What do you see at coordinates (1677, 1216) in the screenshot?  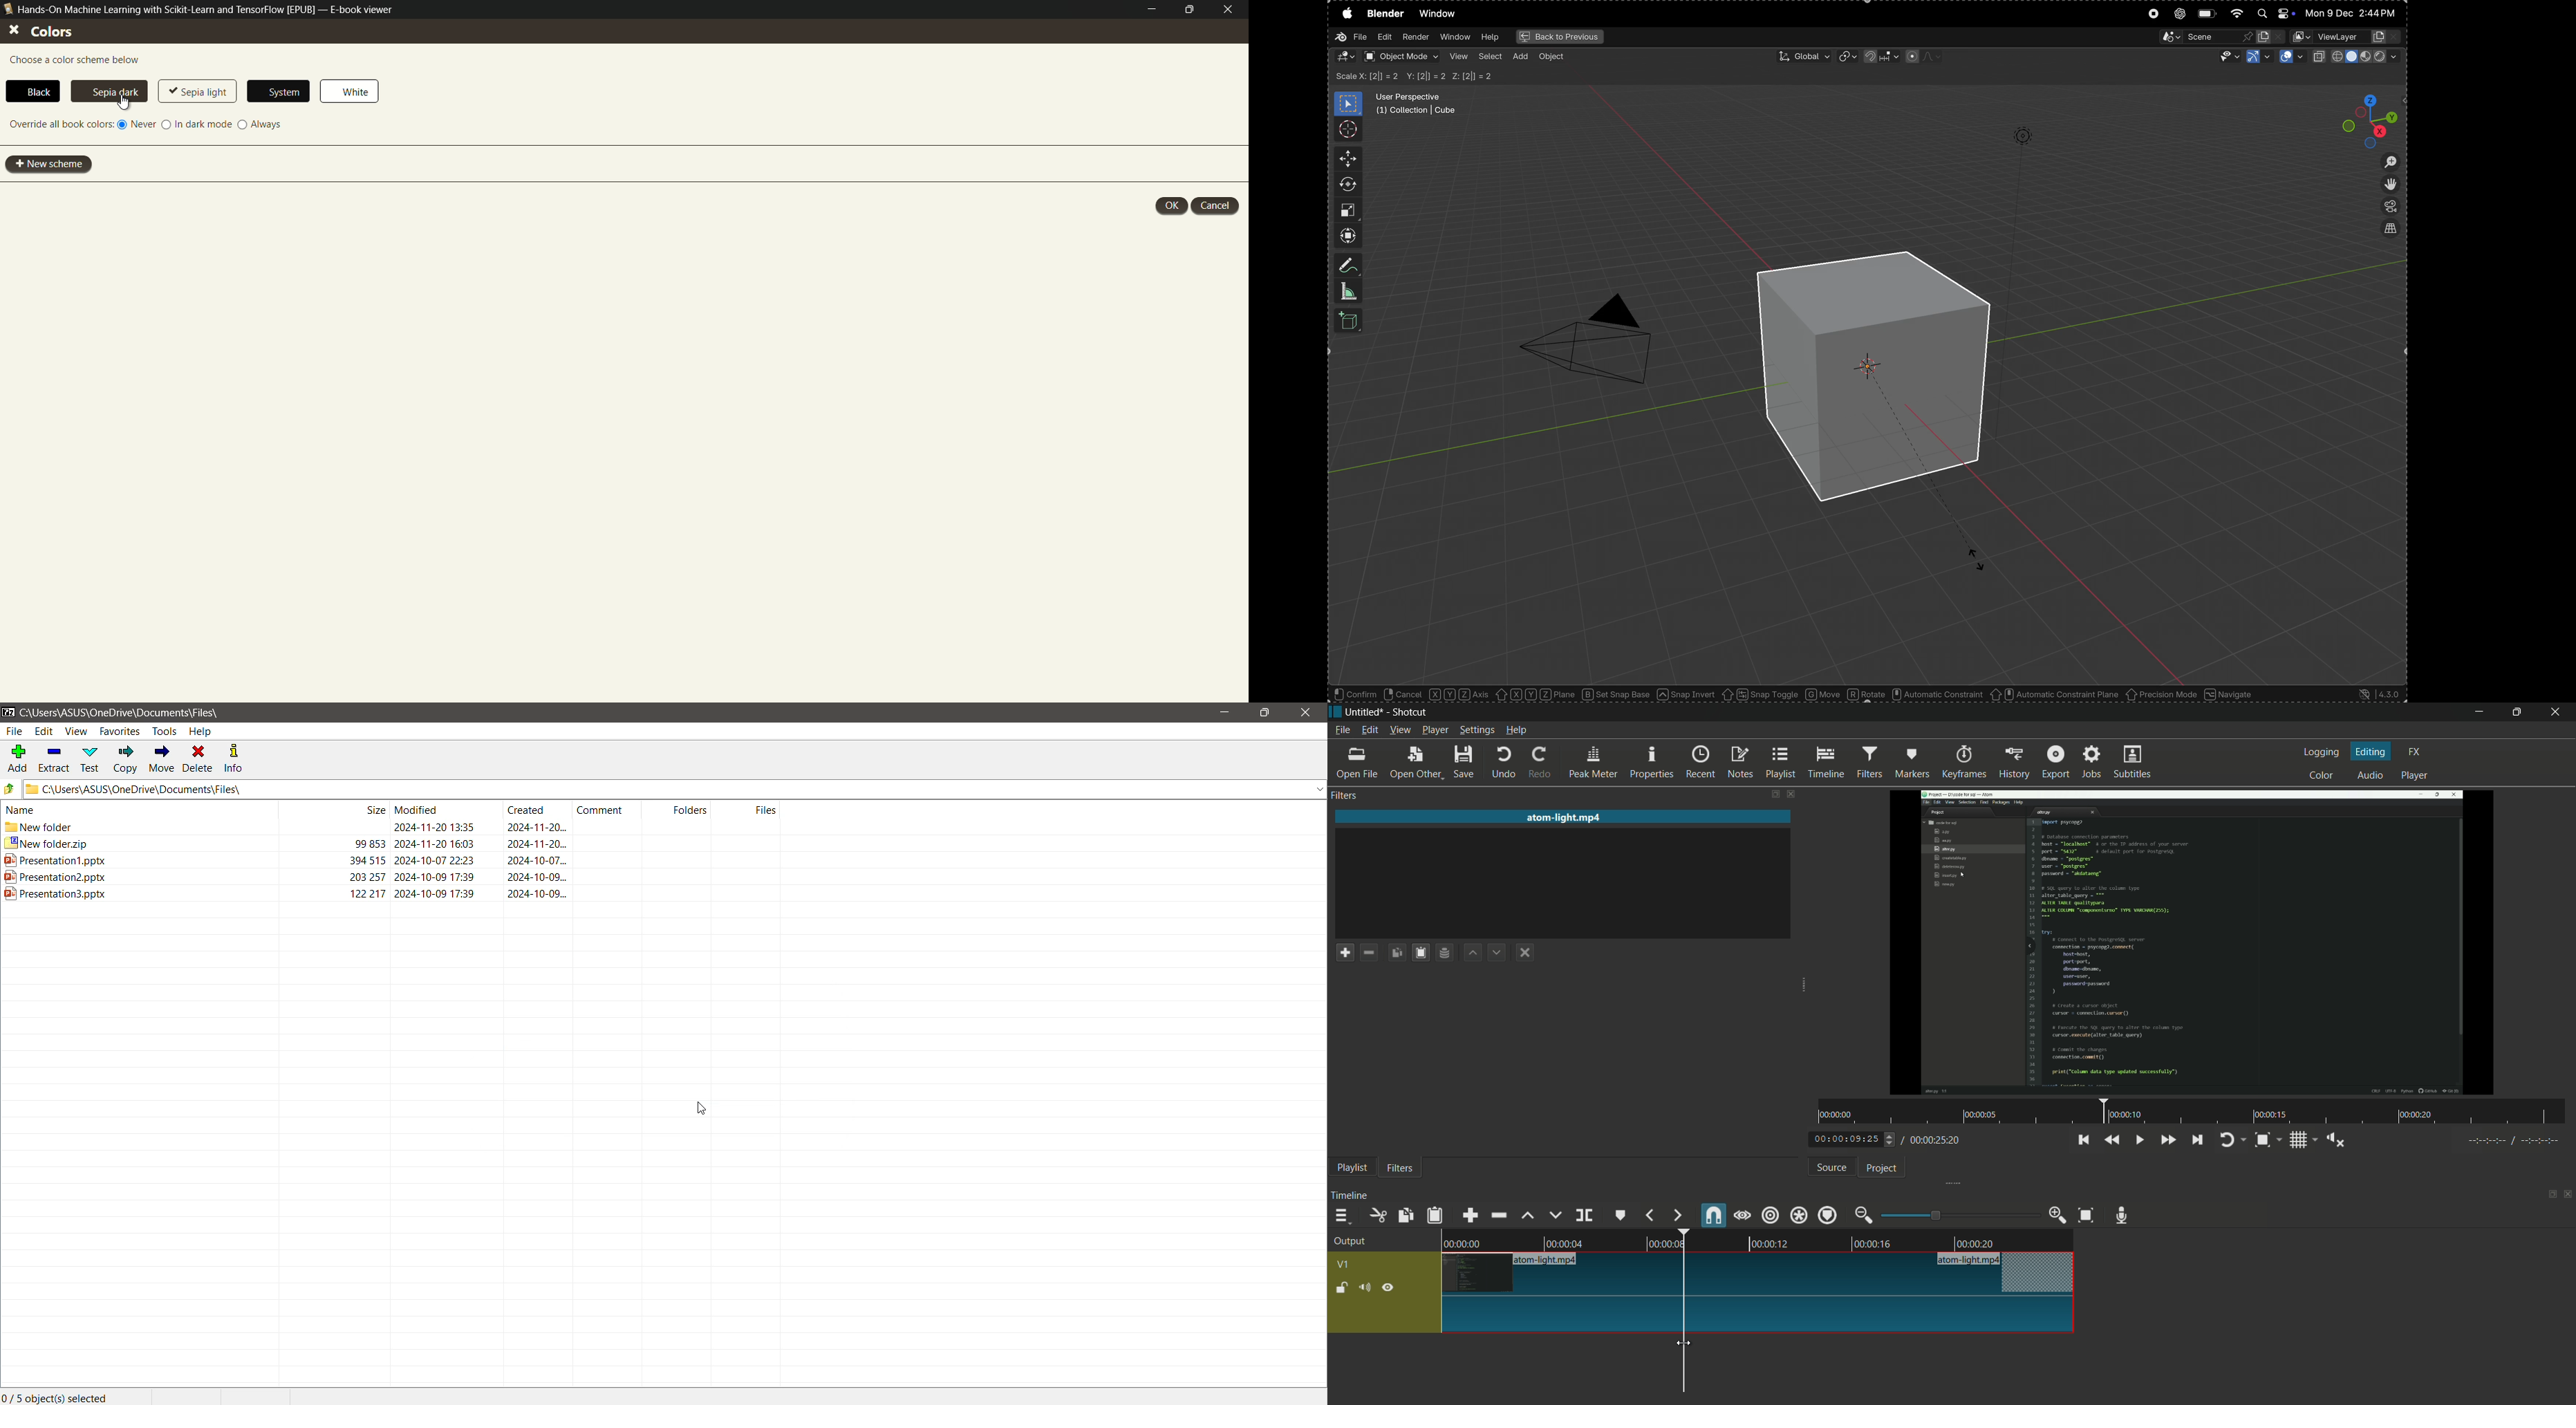 I see `next marker` at bounding box center [1677, 1216].